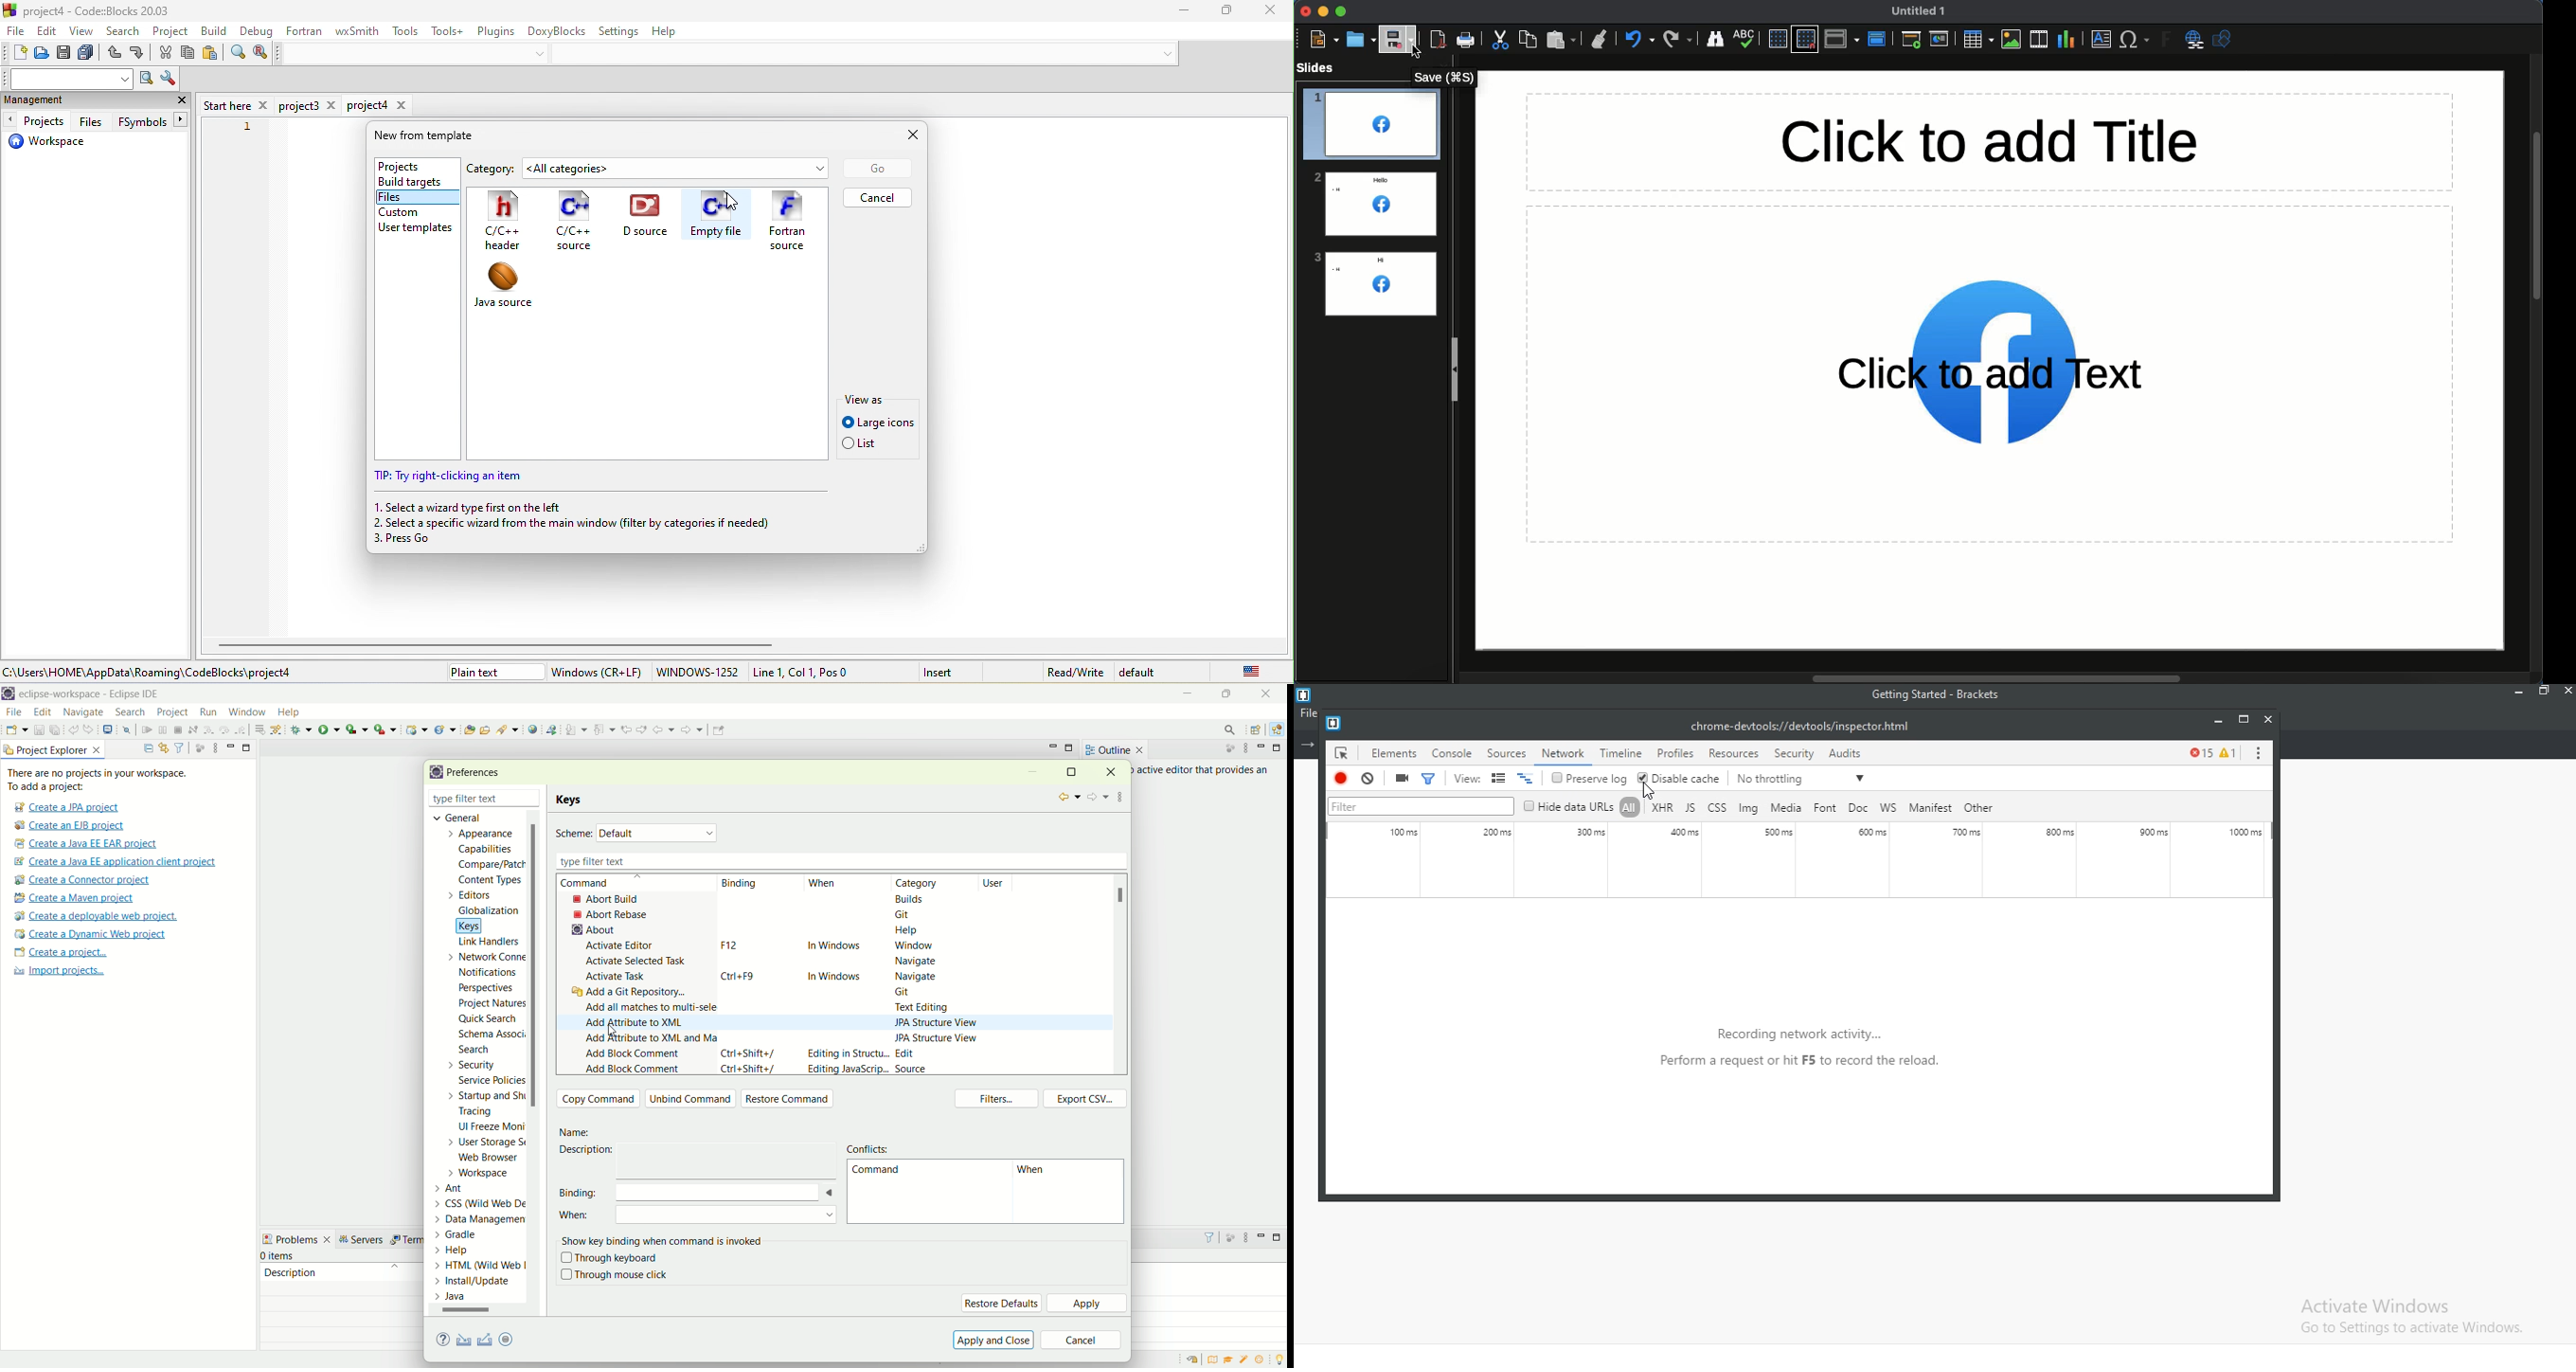  What do you see at coordinates (879, 197) in the screenshot?
I see `cancel` at bounding box center [879, 197].